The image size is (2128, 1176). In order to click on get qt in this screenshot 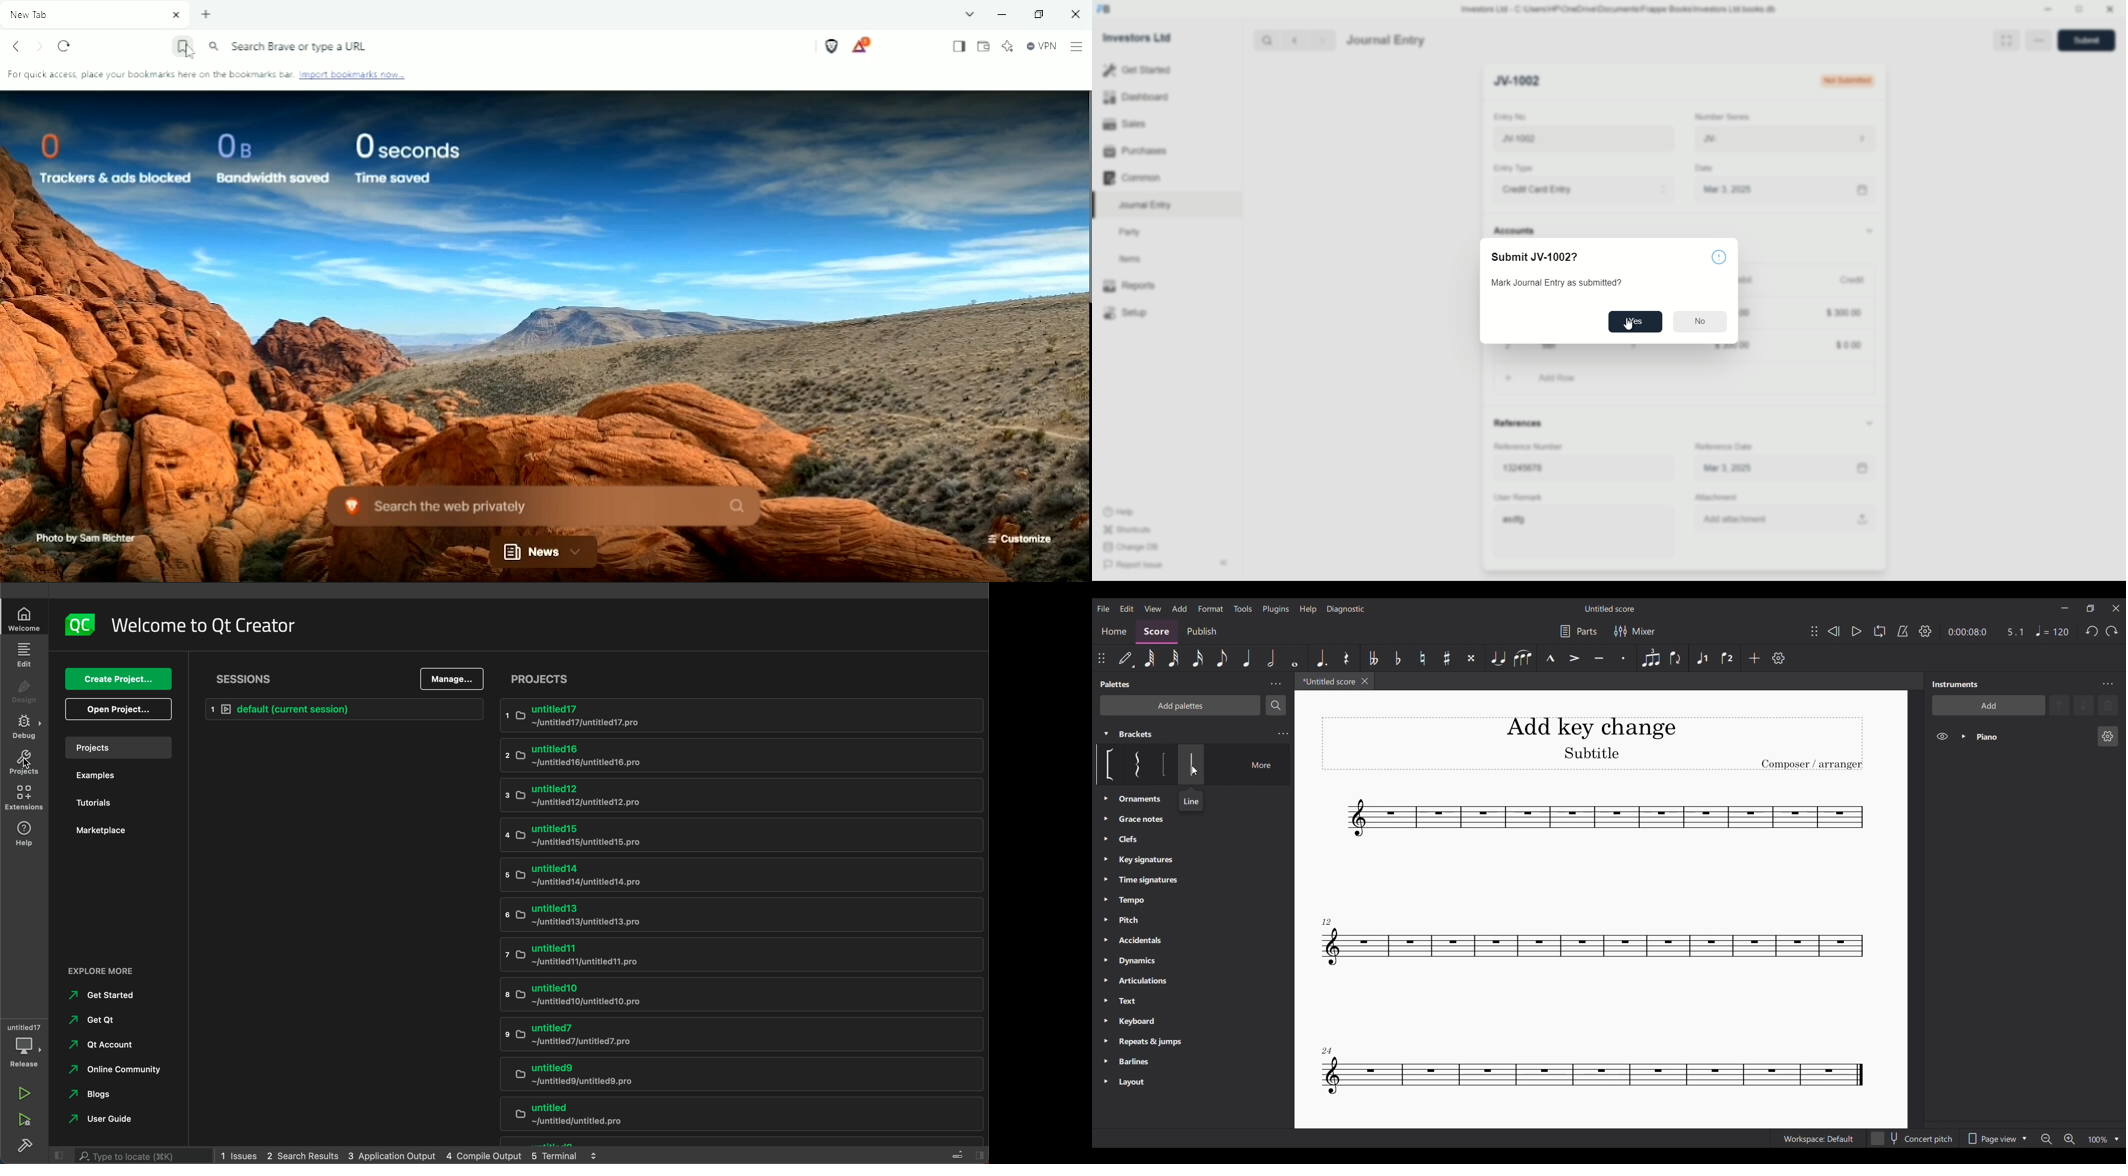, I will do `click(94, 1021)`.